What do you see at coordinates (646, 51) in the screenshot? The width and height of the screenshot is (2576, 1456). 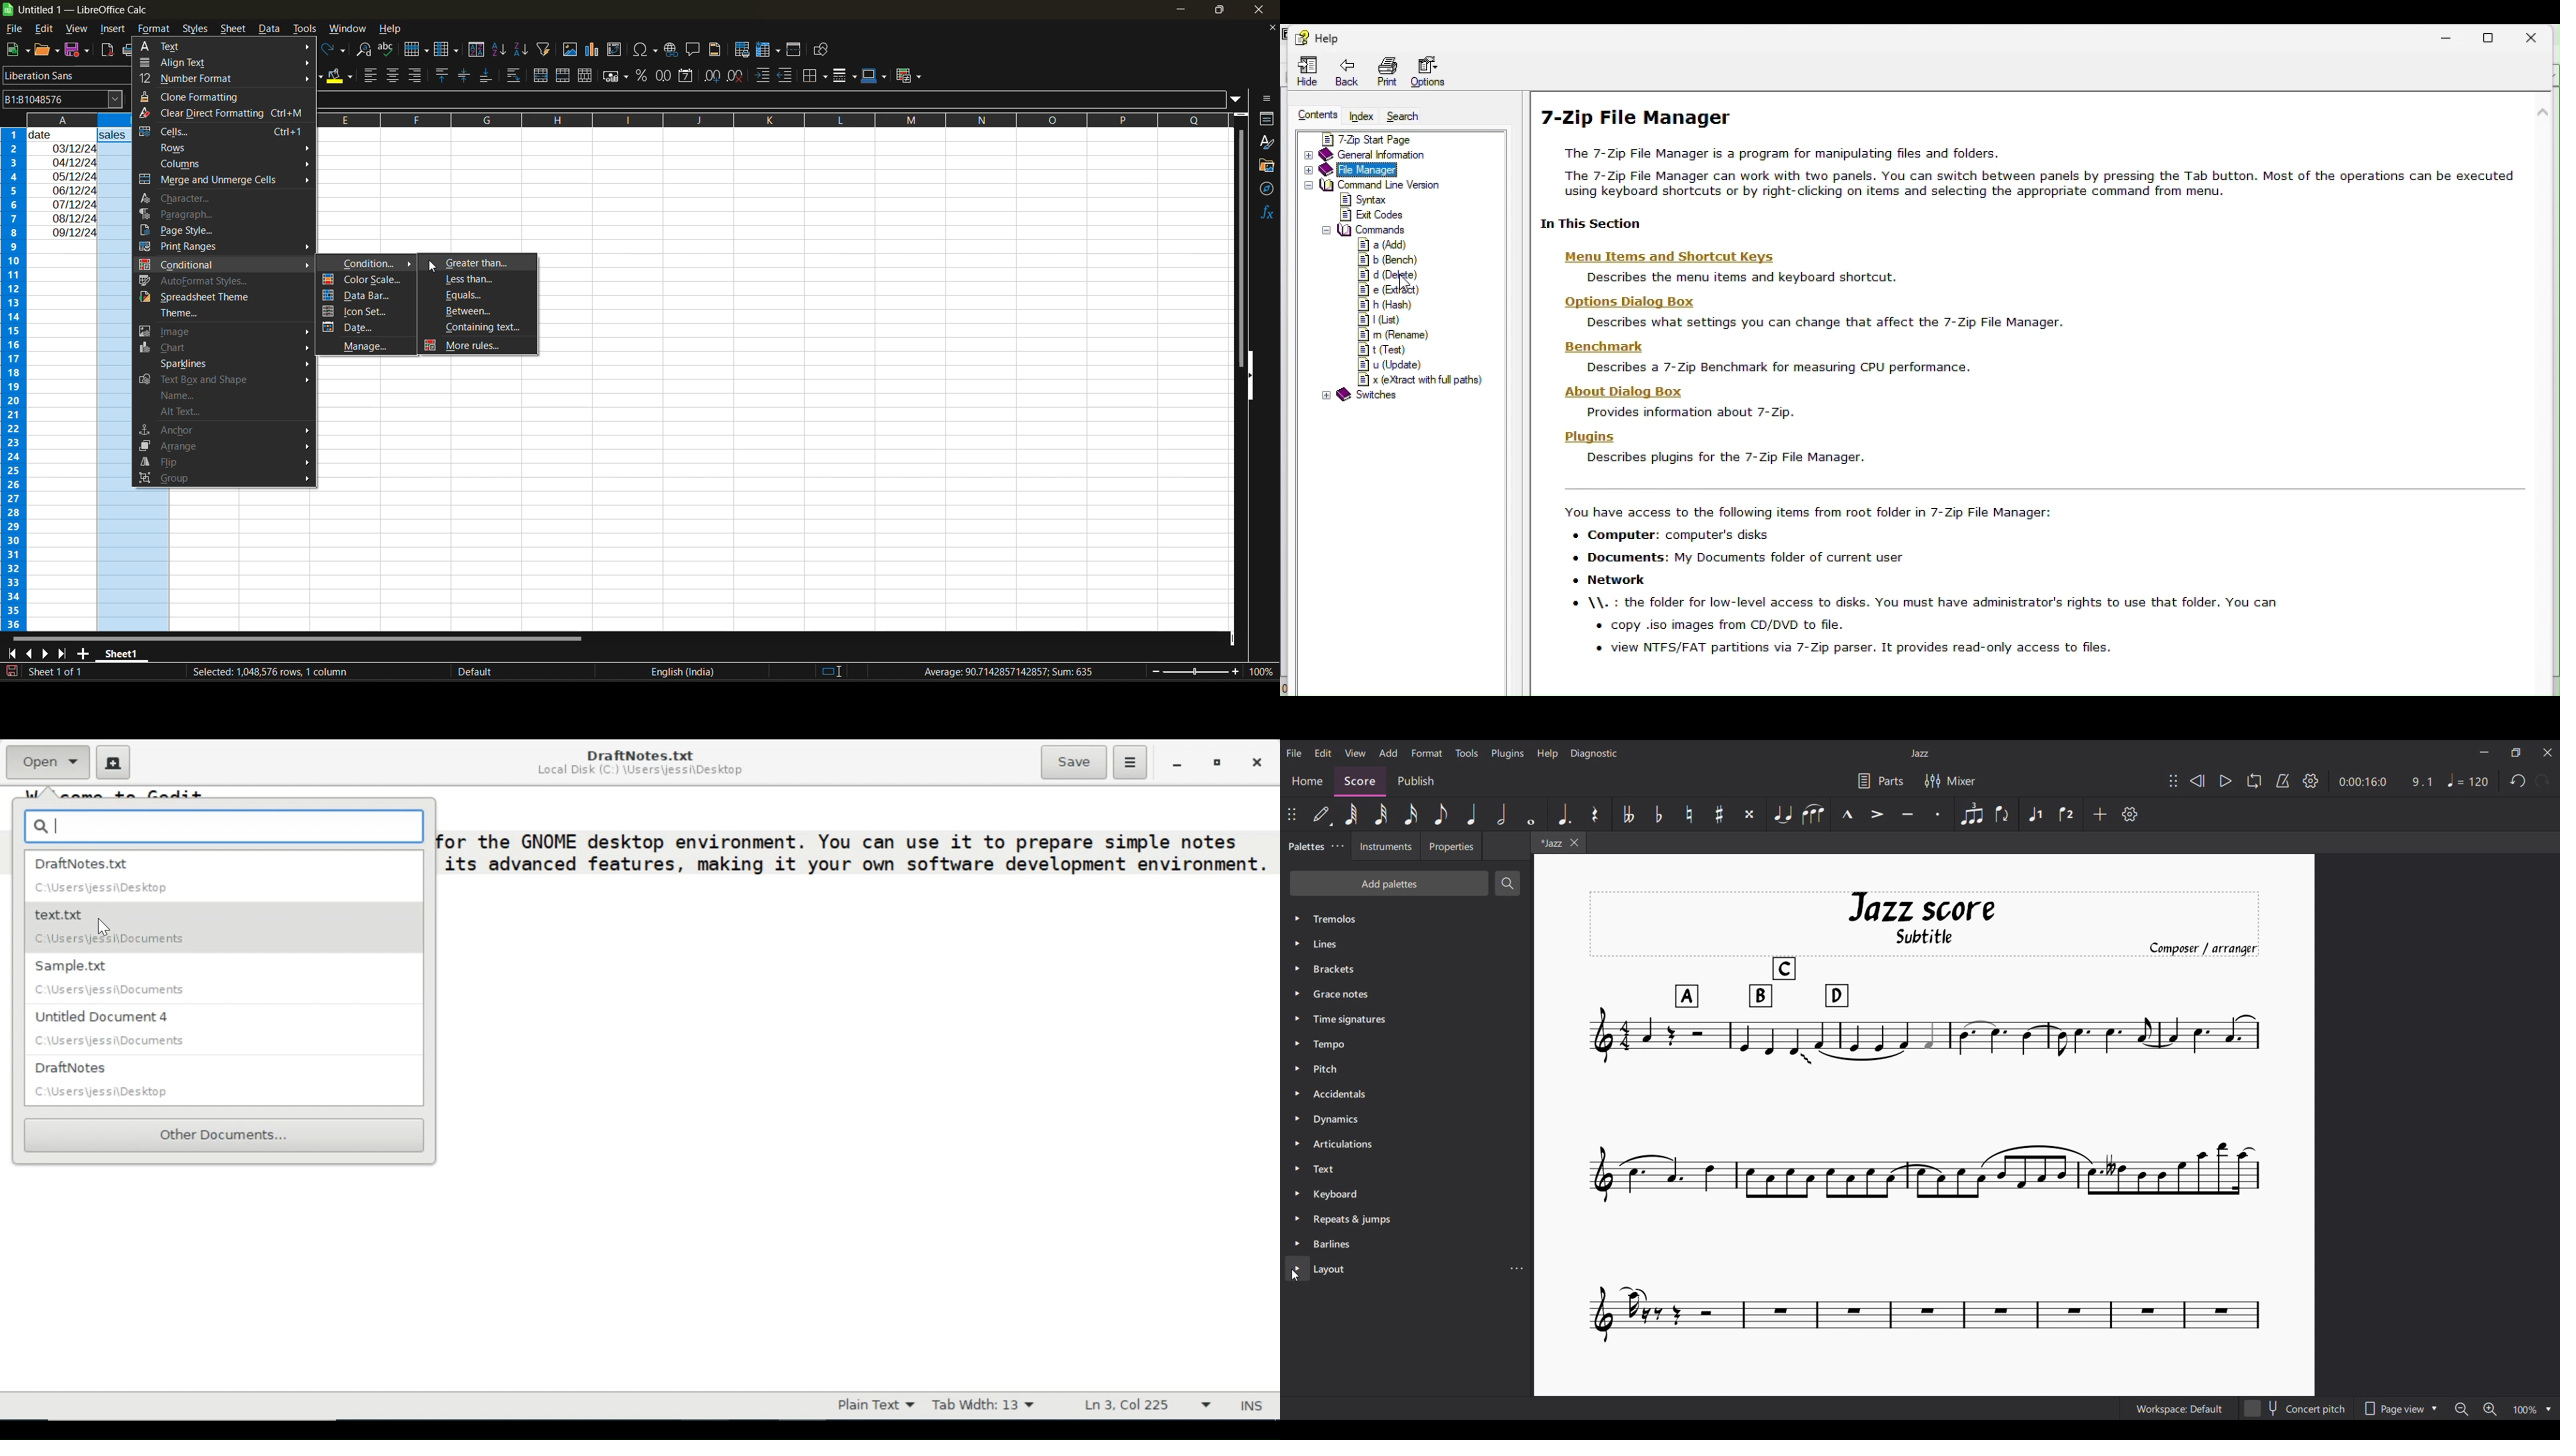 I see `insert special characters` at bounding box center [646, 51].